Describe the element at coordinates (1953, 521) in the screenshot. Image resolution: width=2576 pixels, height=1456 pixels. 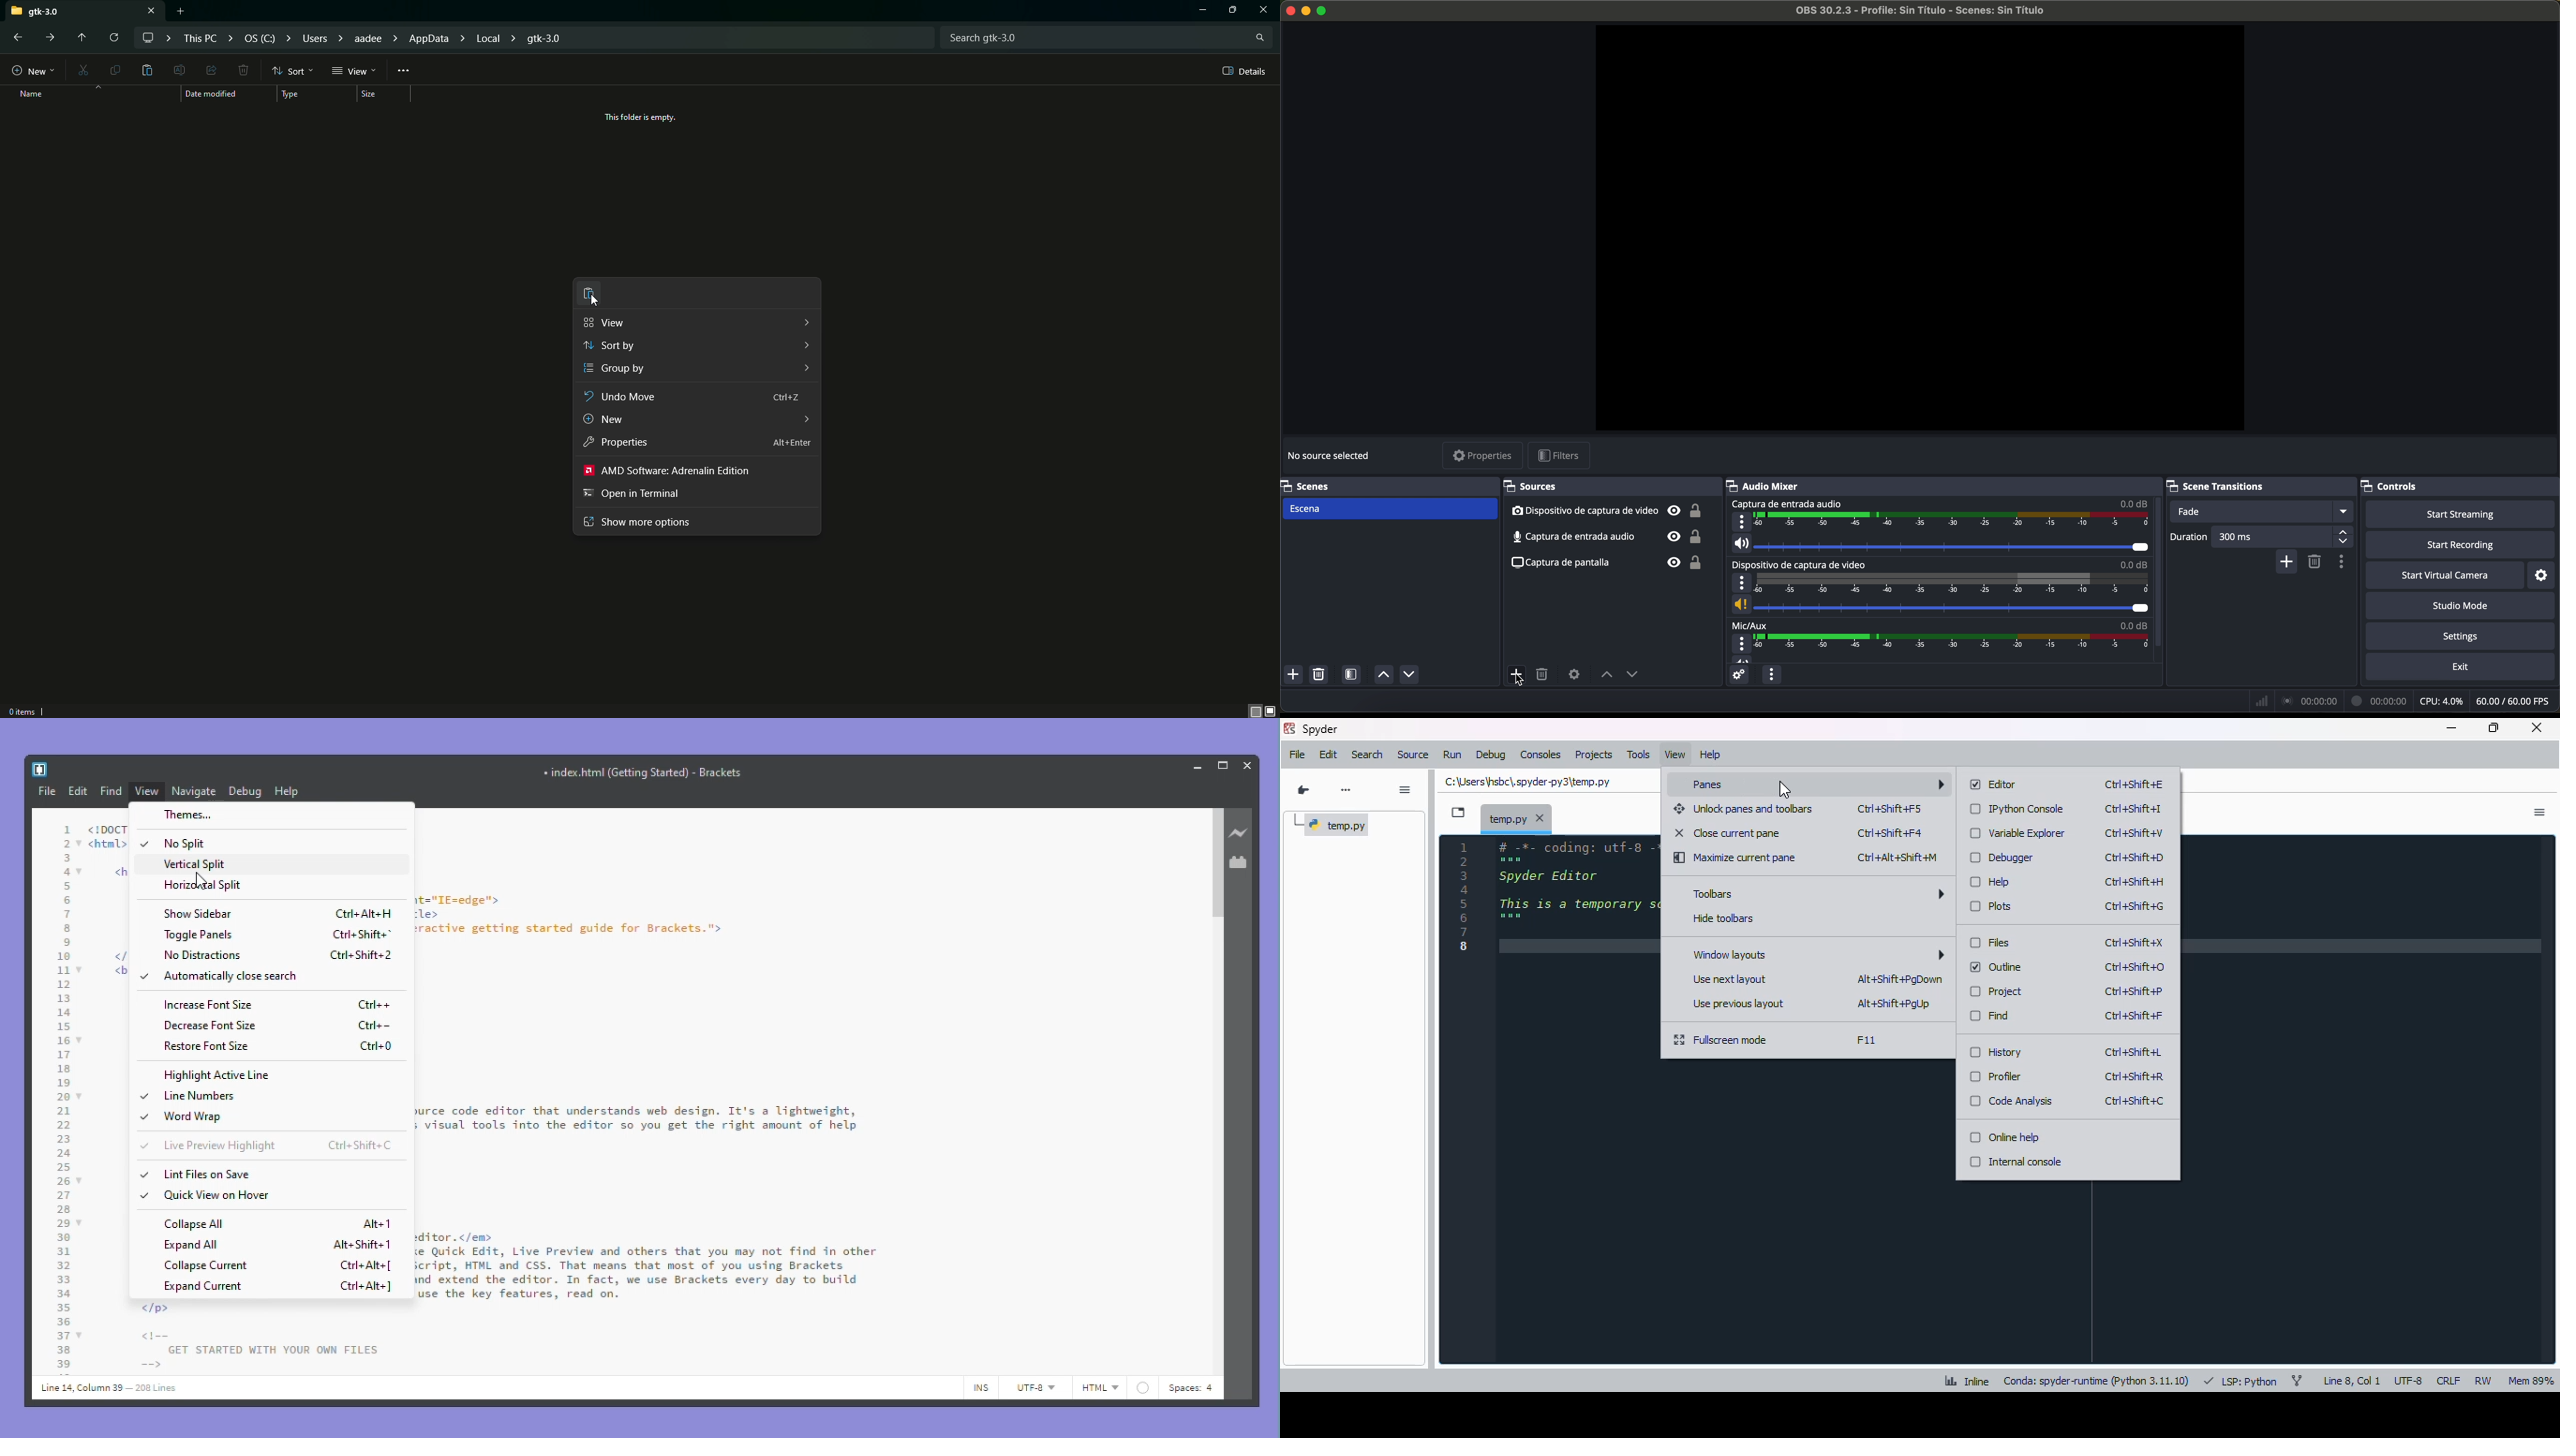
I see `timeline` at that location.